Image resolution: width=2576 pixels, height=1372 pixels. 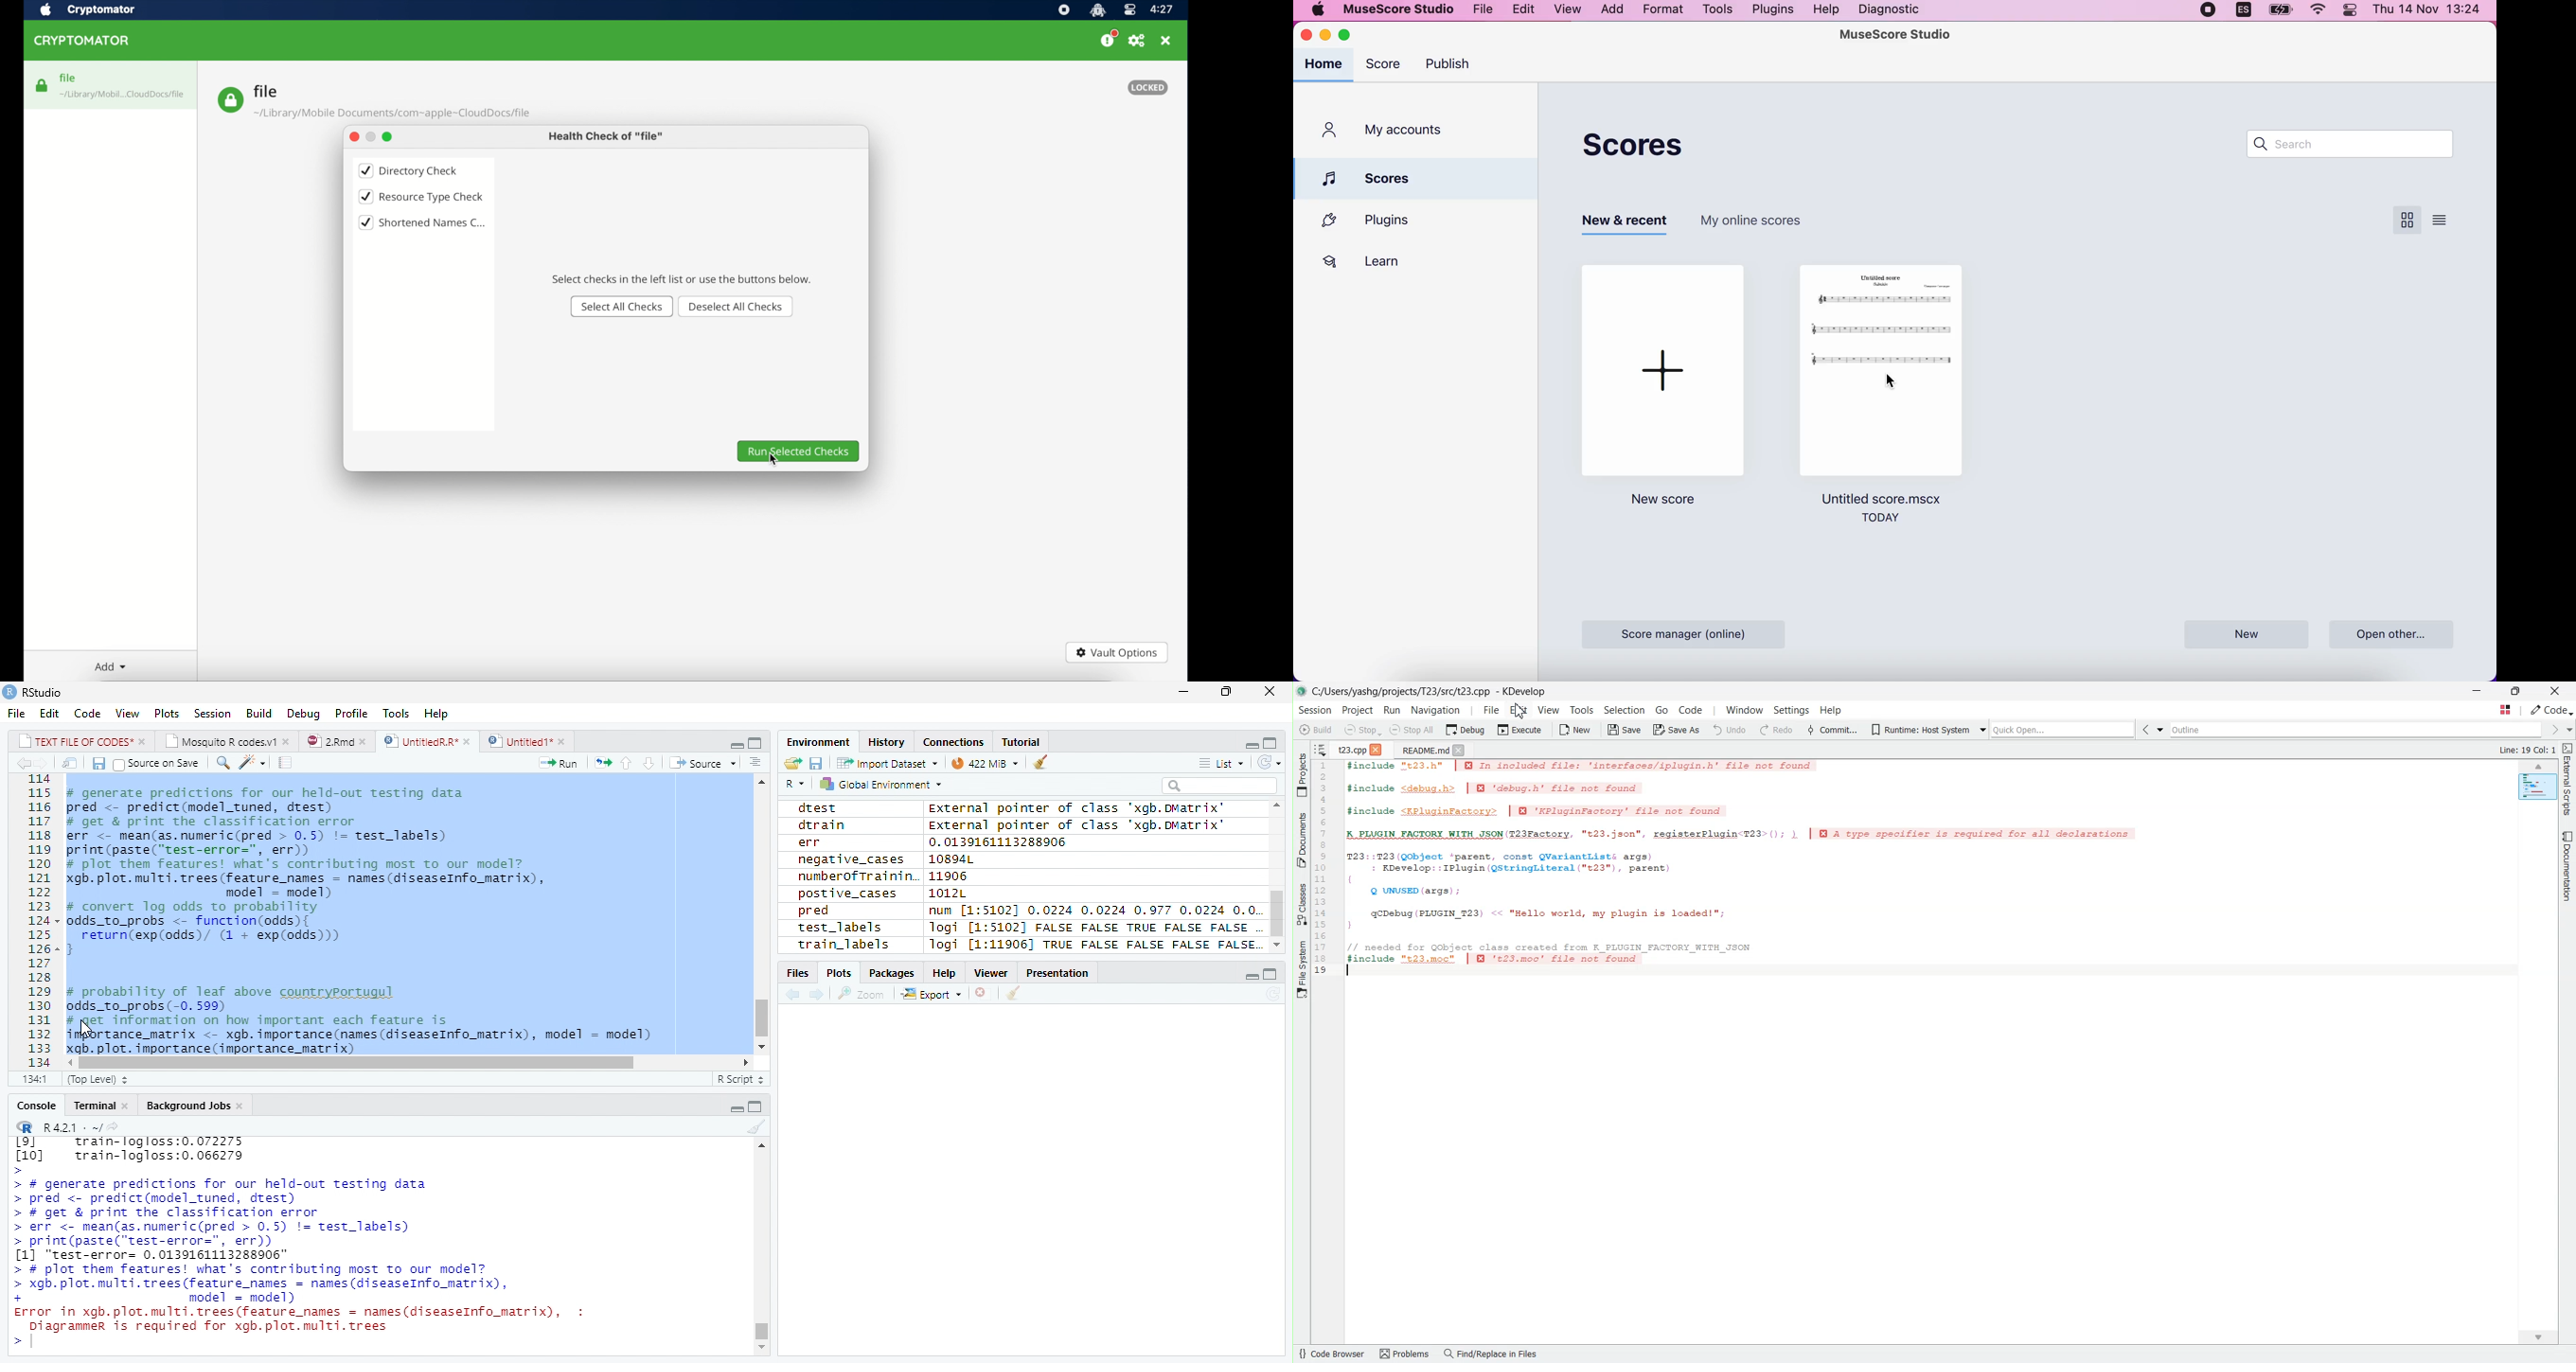 I want to click on Minimize, so click(x=1248, y=743).